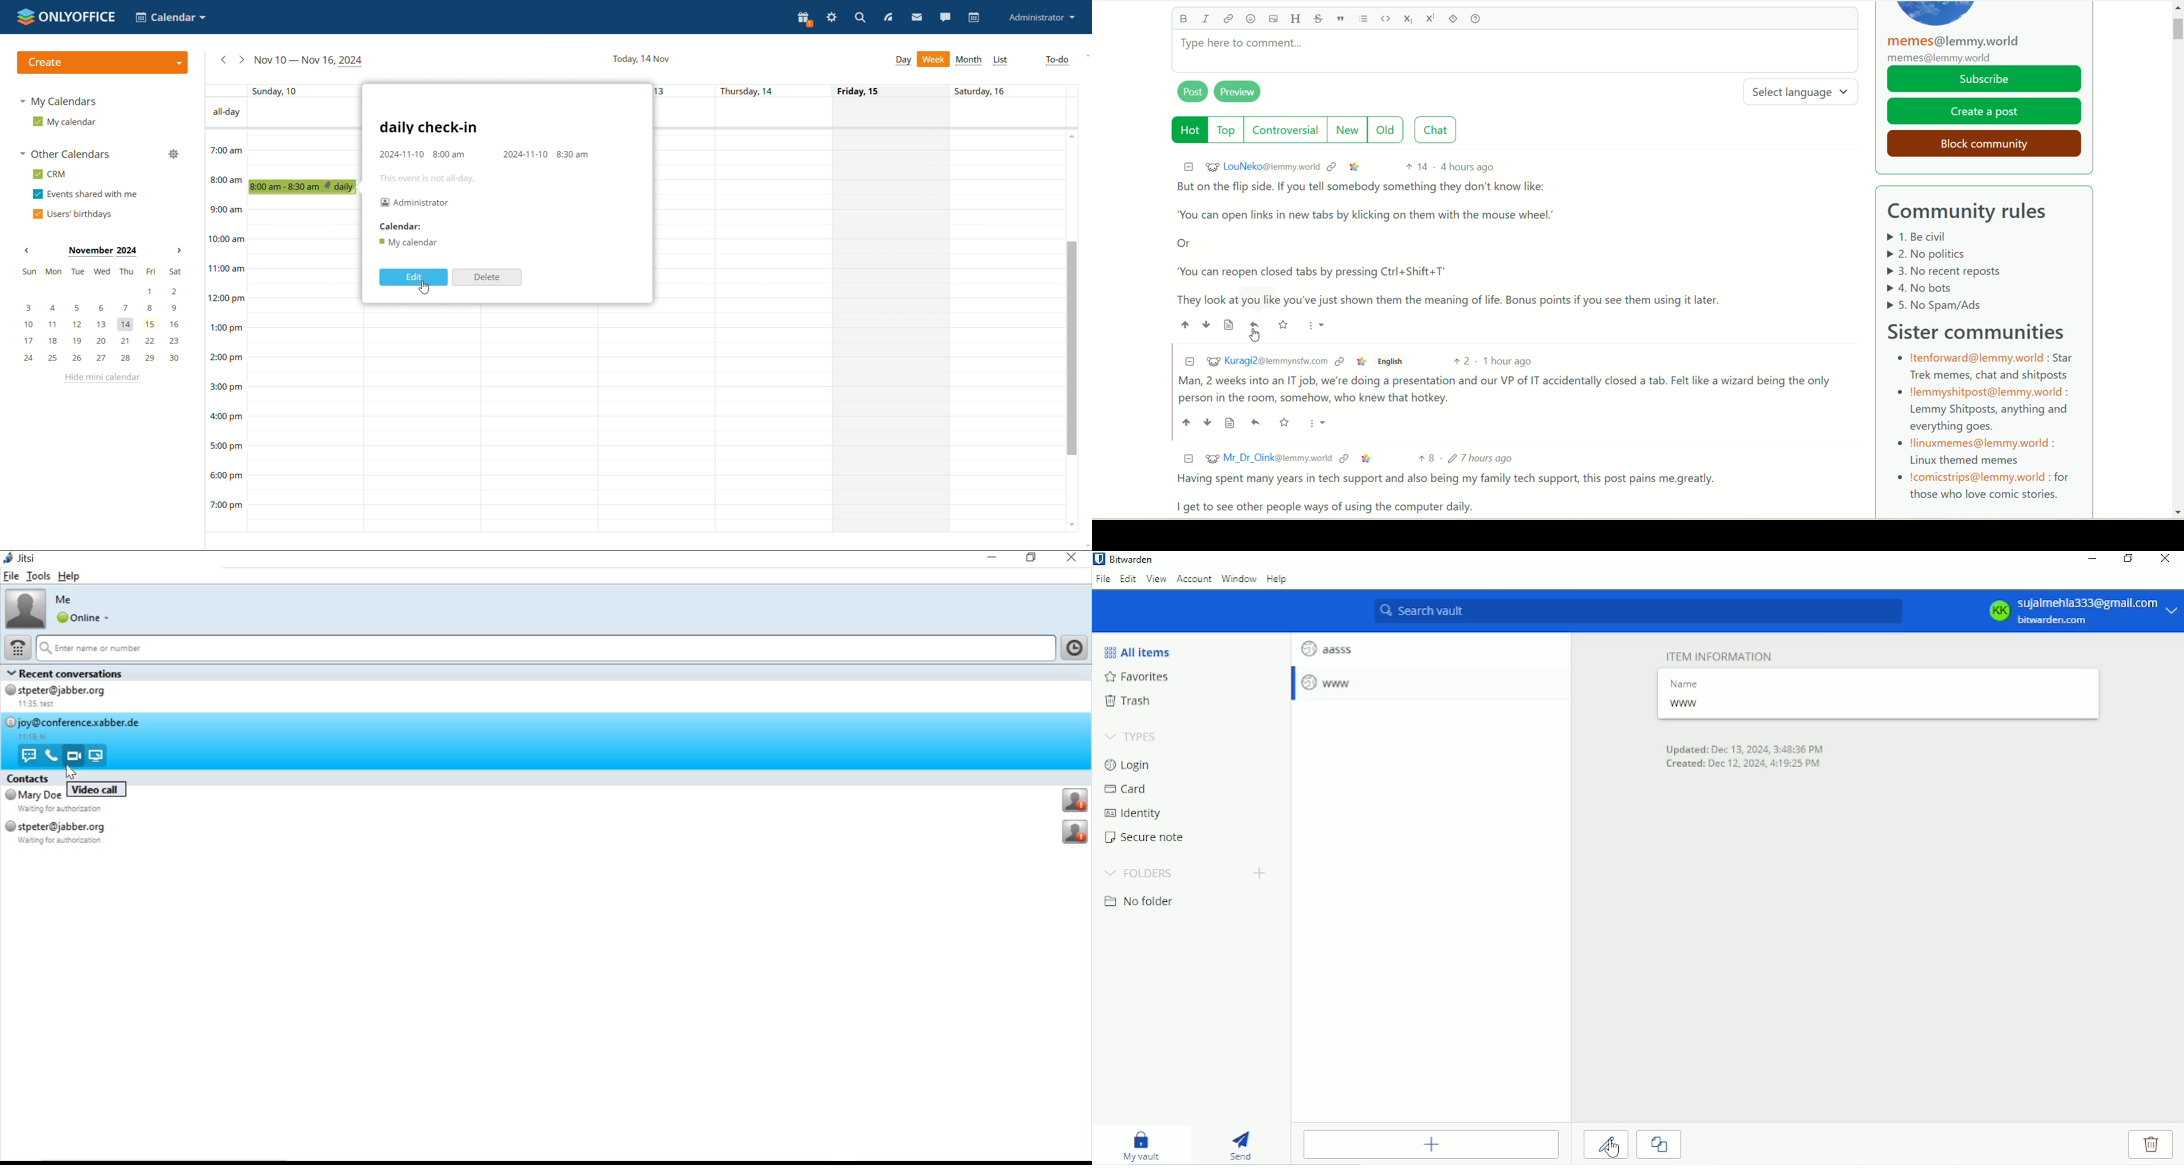 The height and width of the screenshot is (1176, 2184). I want to click on search, so click(860, 17).